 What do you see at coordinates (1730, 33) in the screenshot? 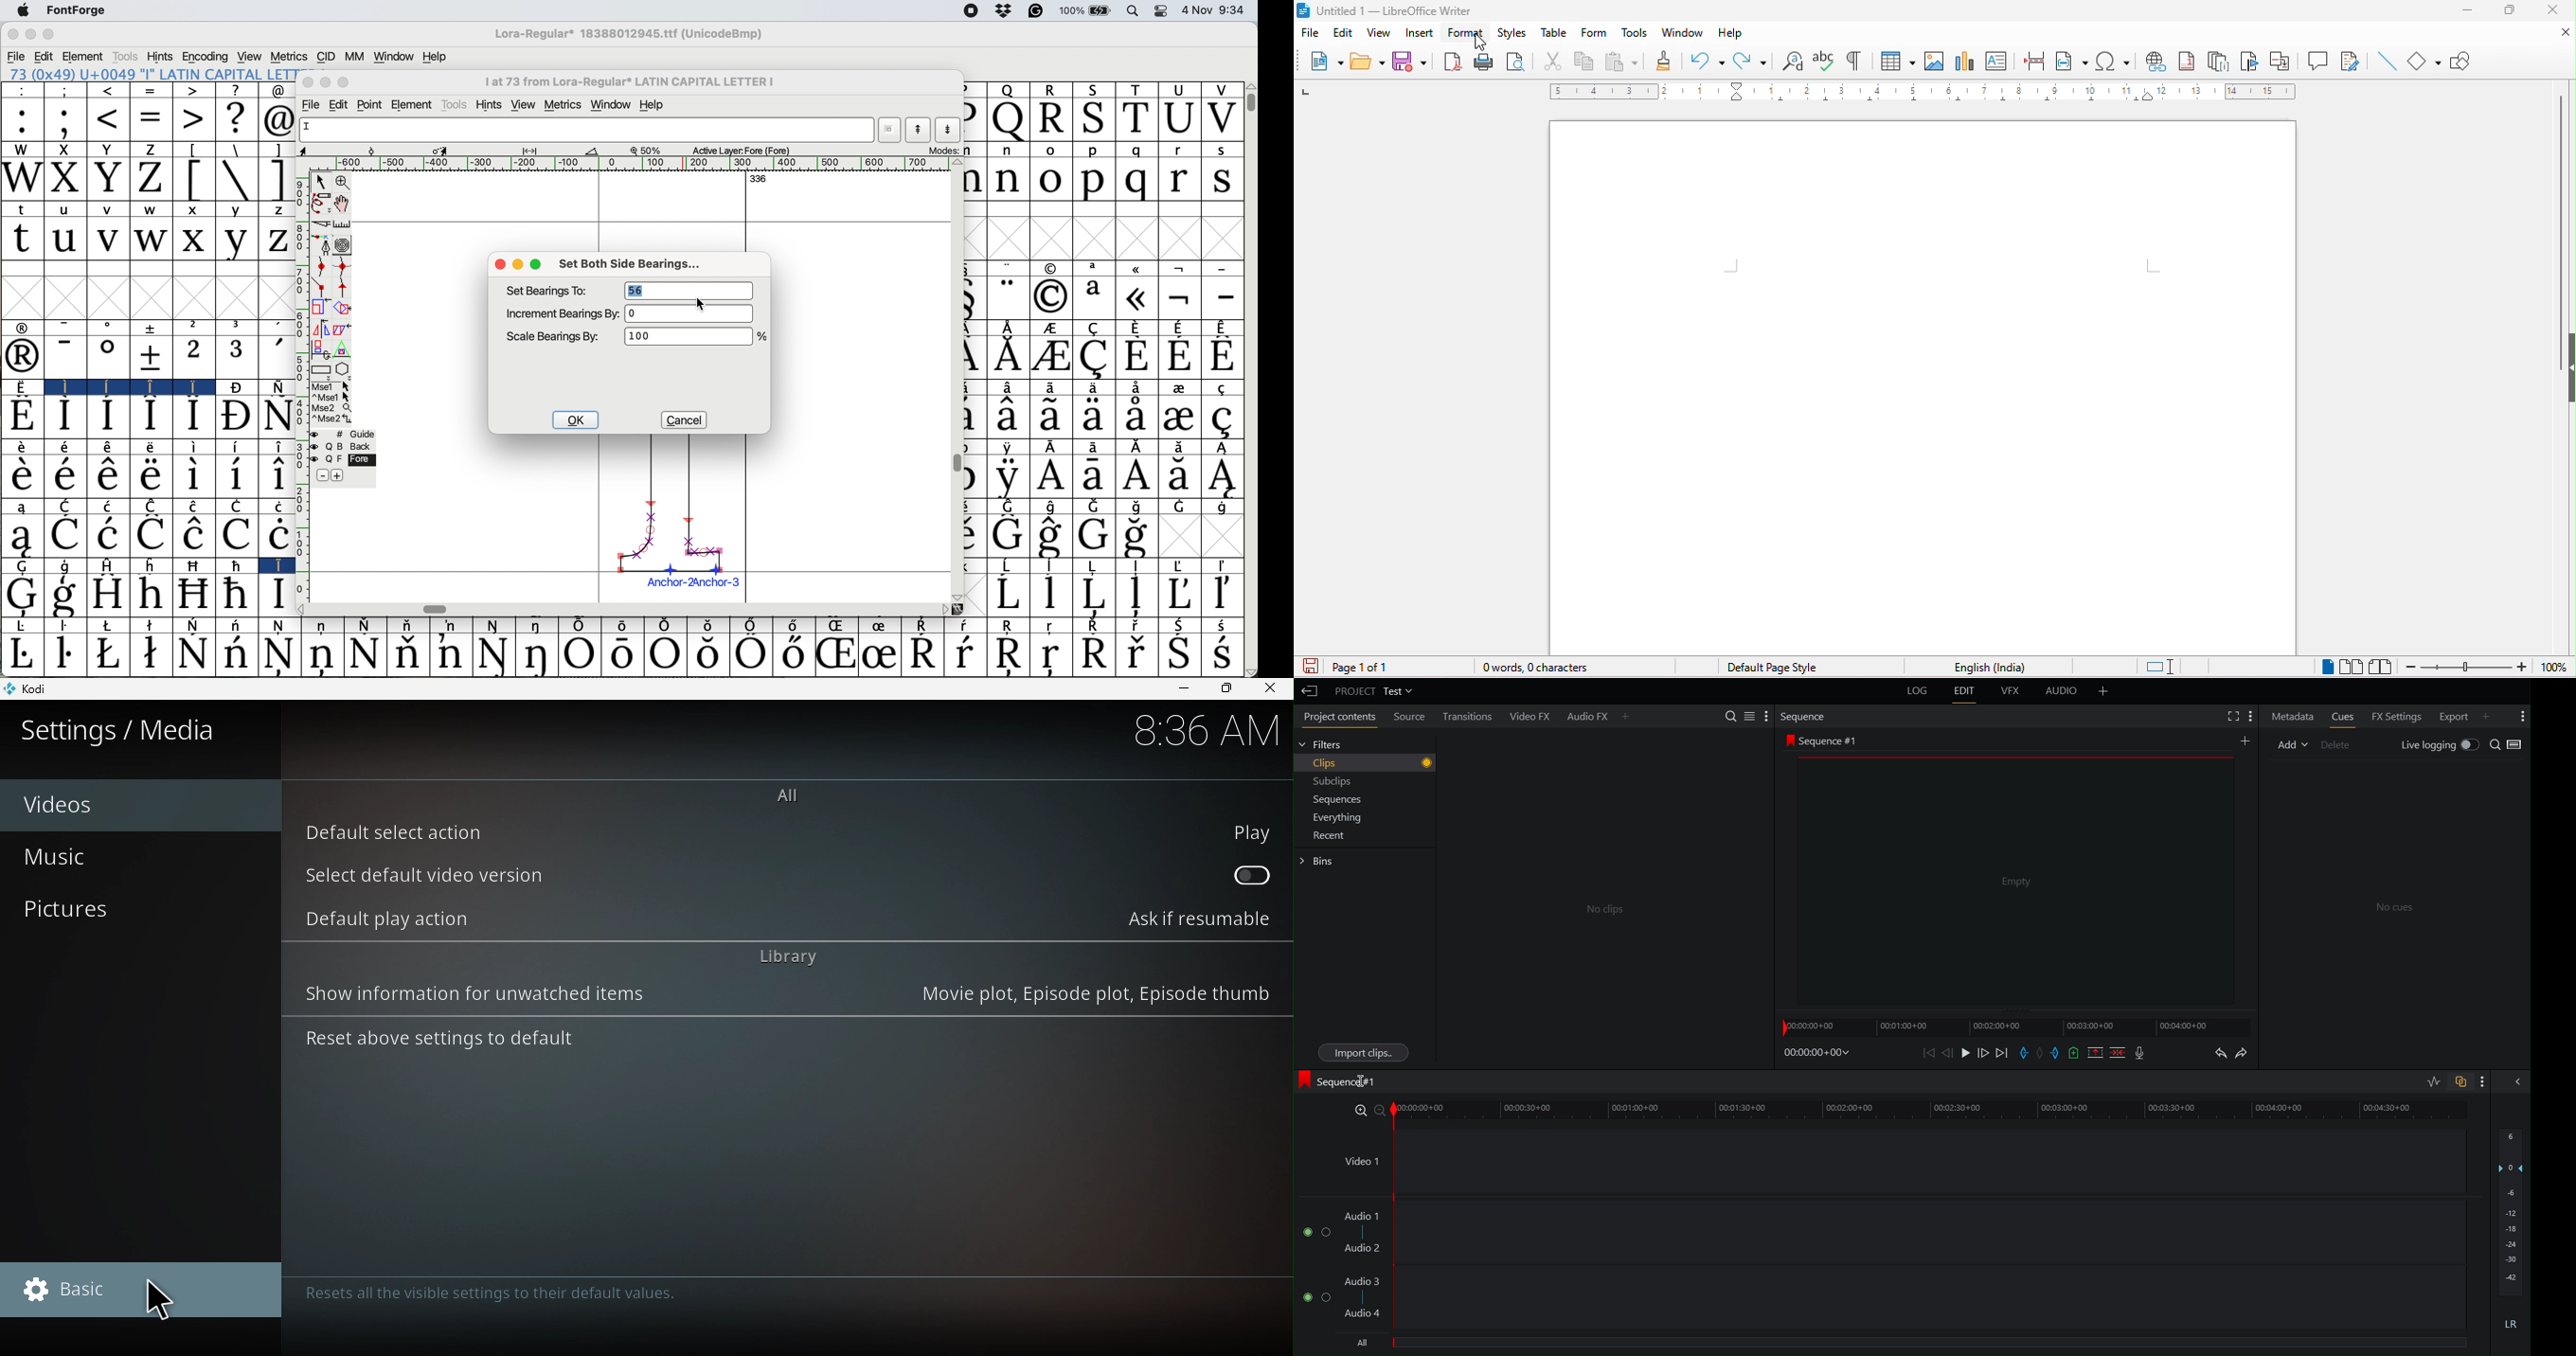
I see `help` at bounding box center [1730, 33].